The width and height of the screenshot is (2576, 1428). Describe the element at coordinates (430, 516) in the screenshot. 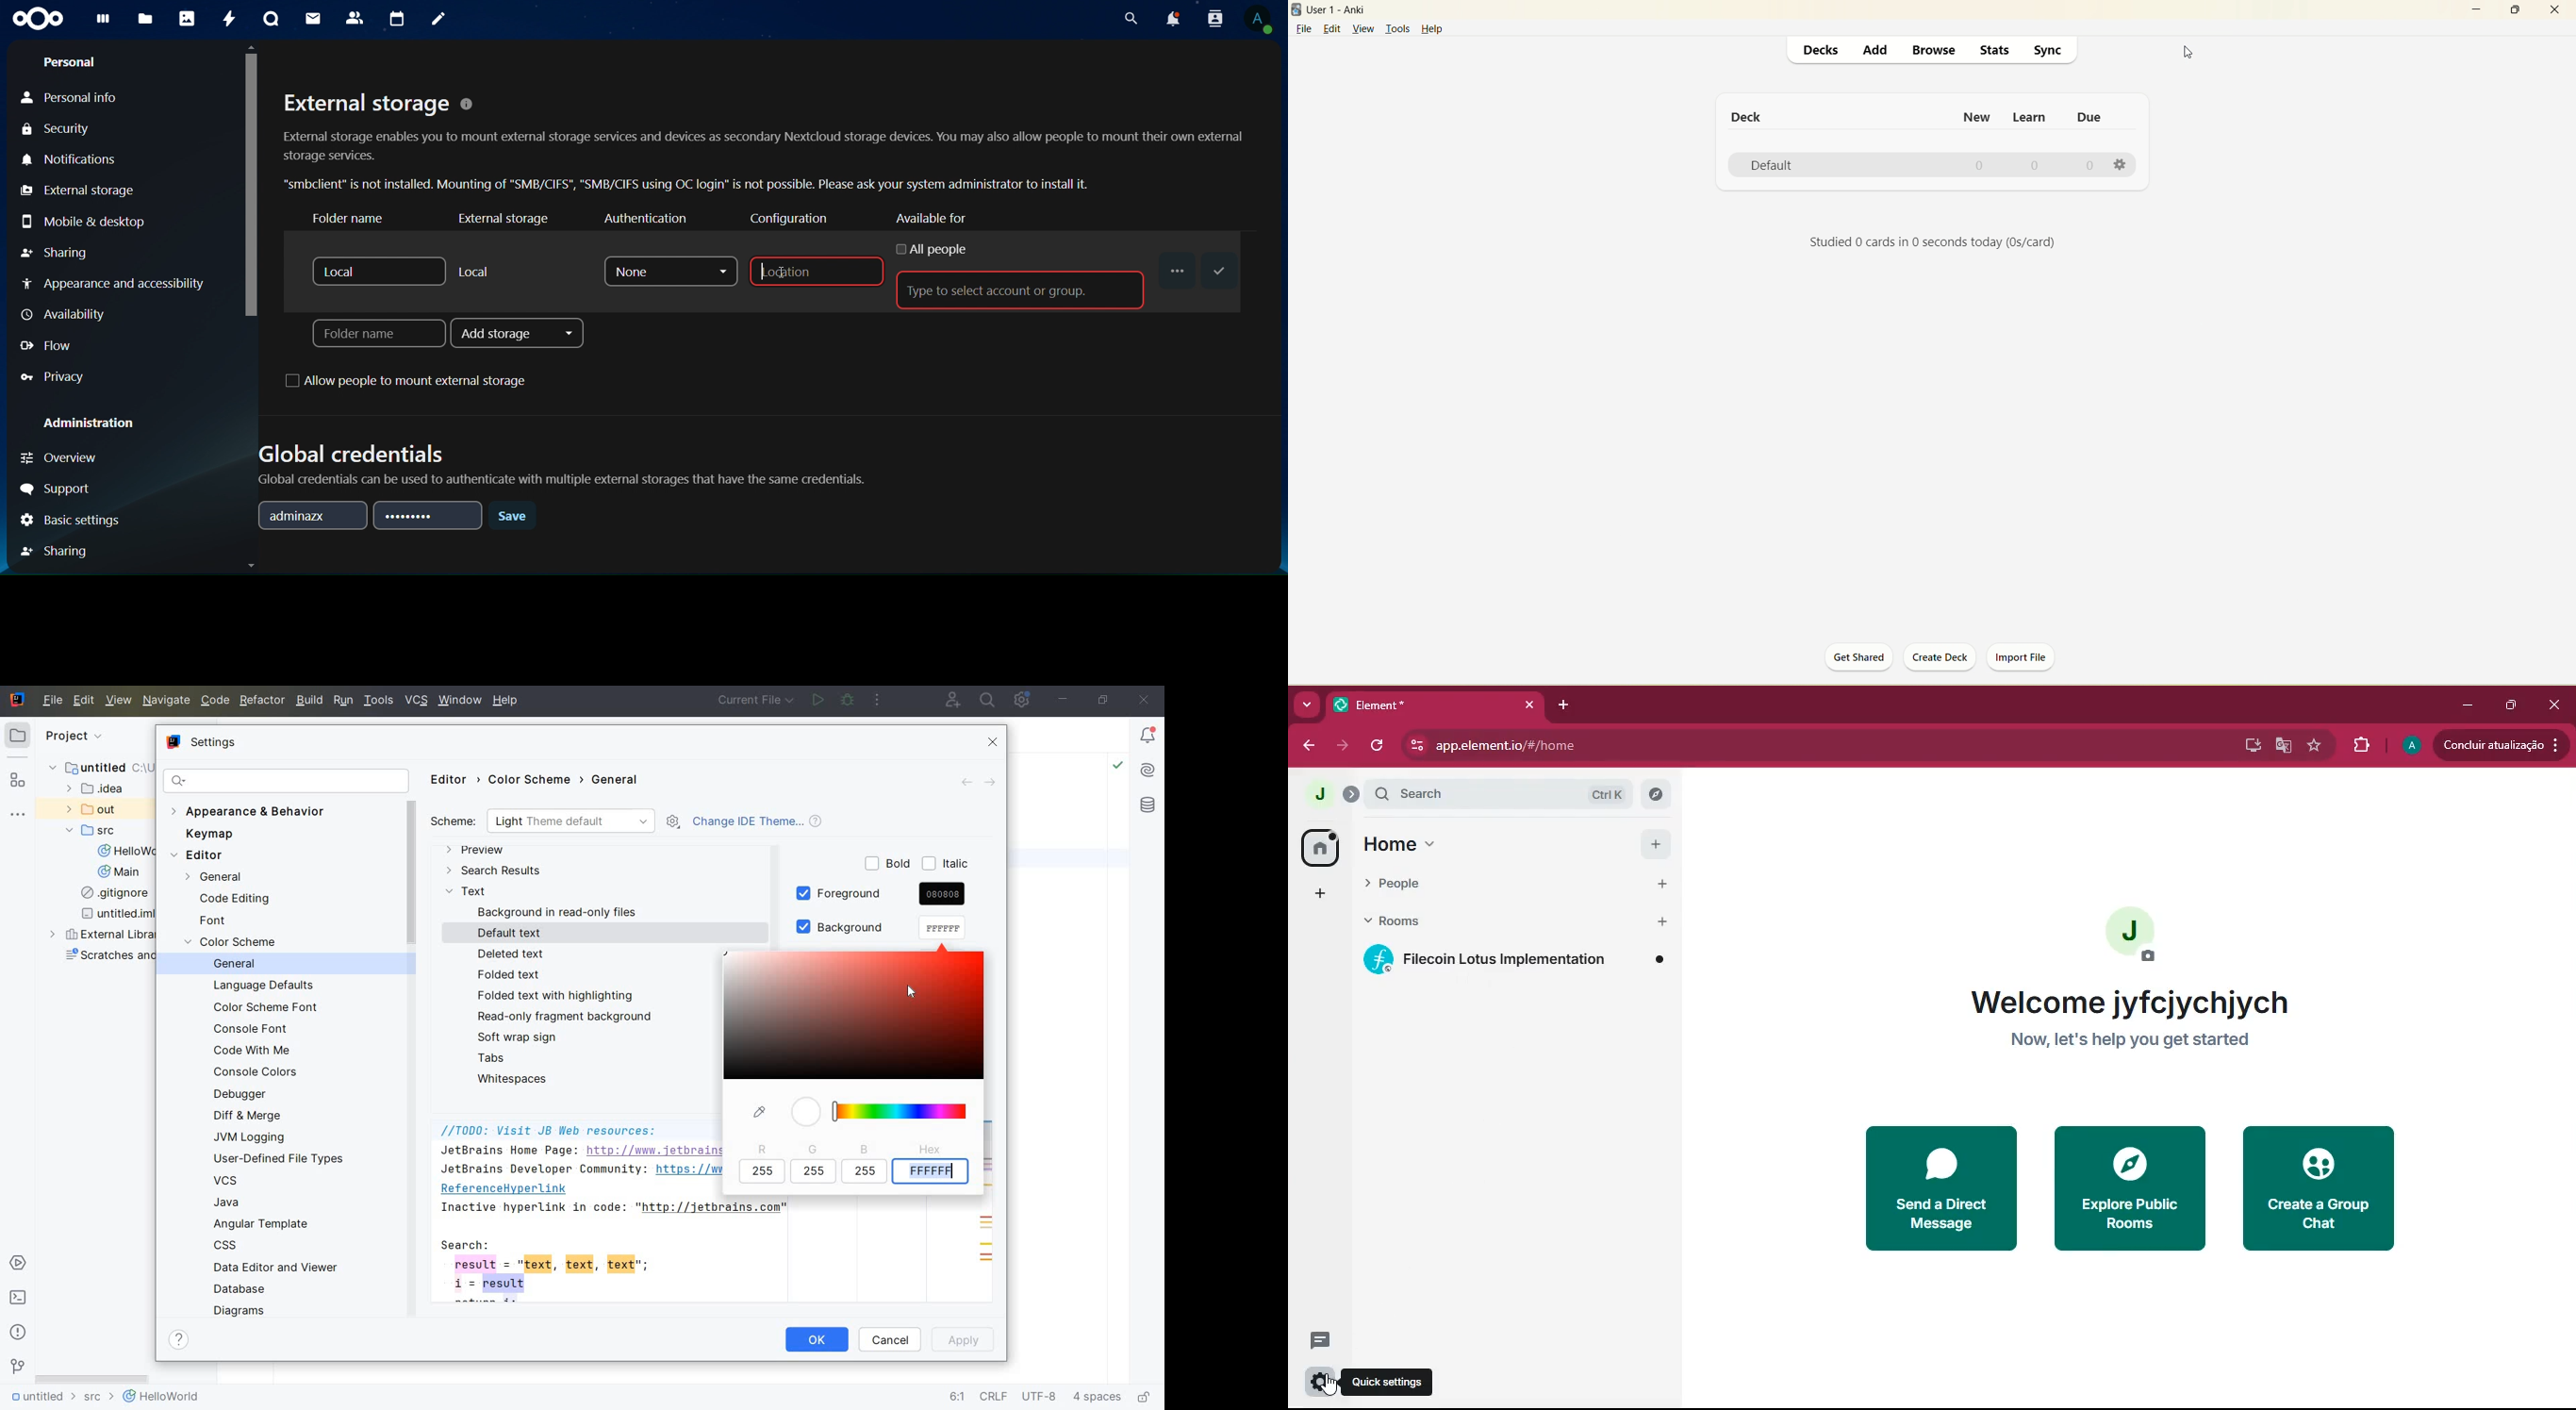

I see `password` at that location.